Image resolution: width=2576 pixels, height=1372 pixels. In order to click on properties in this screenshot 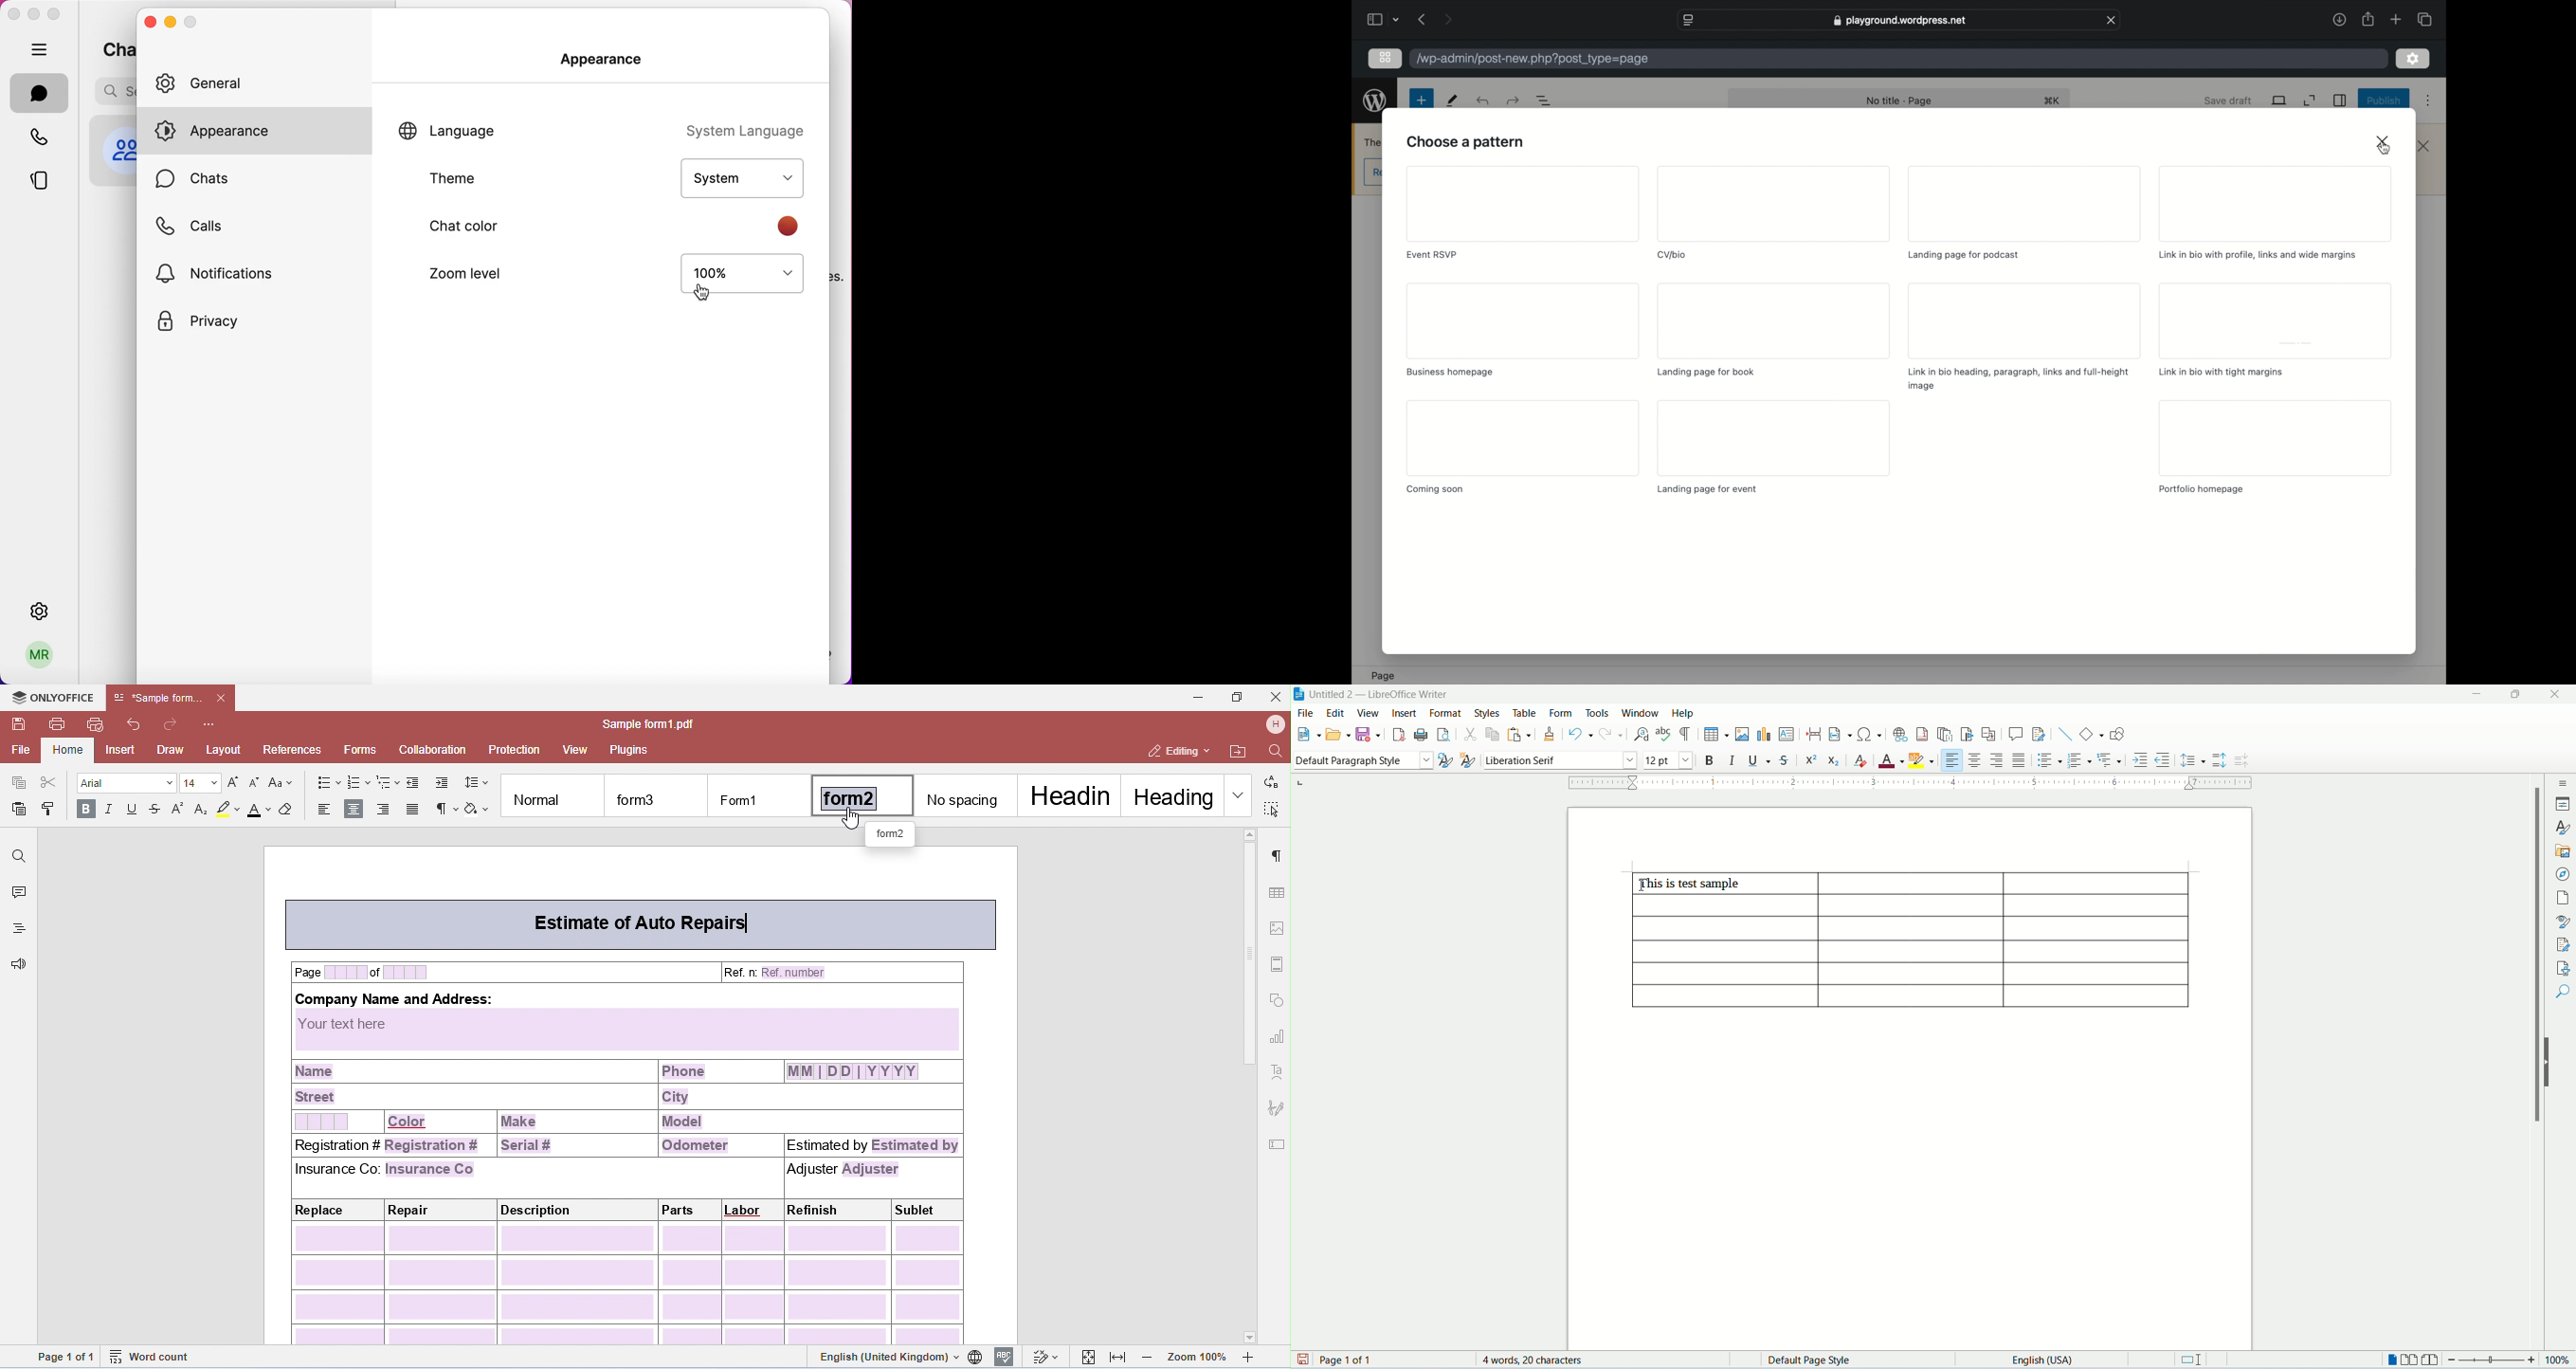, I will do `click(2564, 804)`.